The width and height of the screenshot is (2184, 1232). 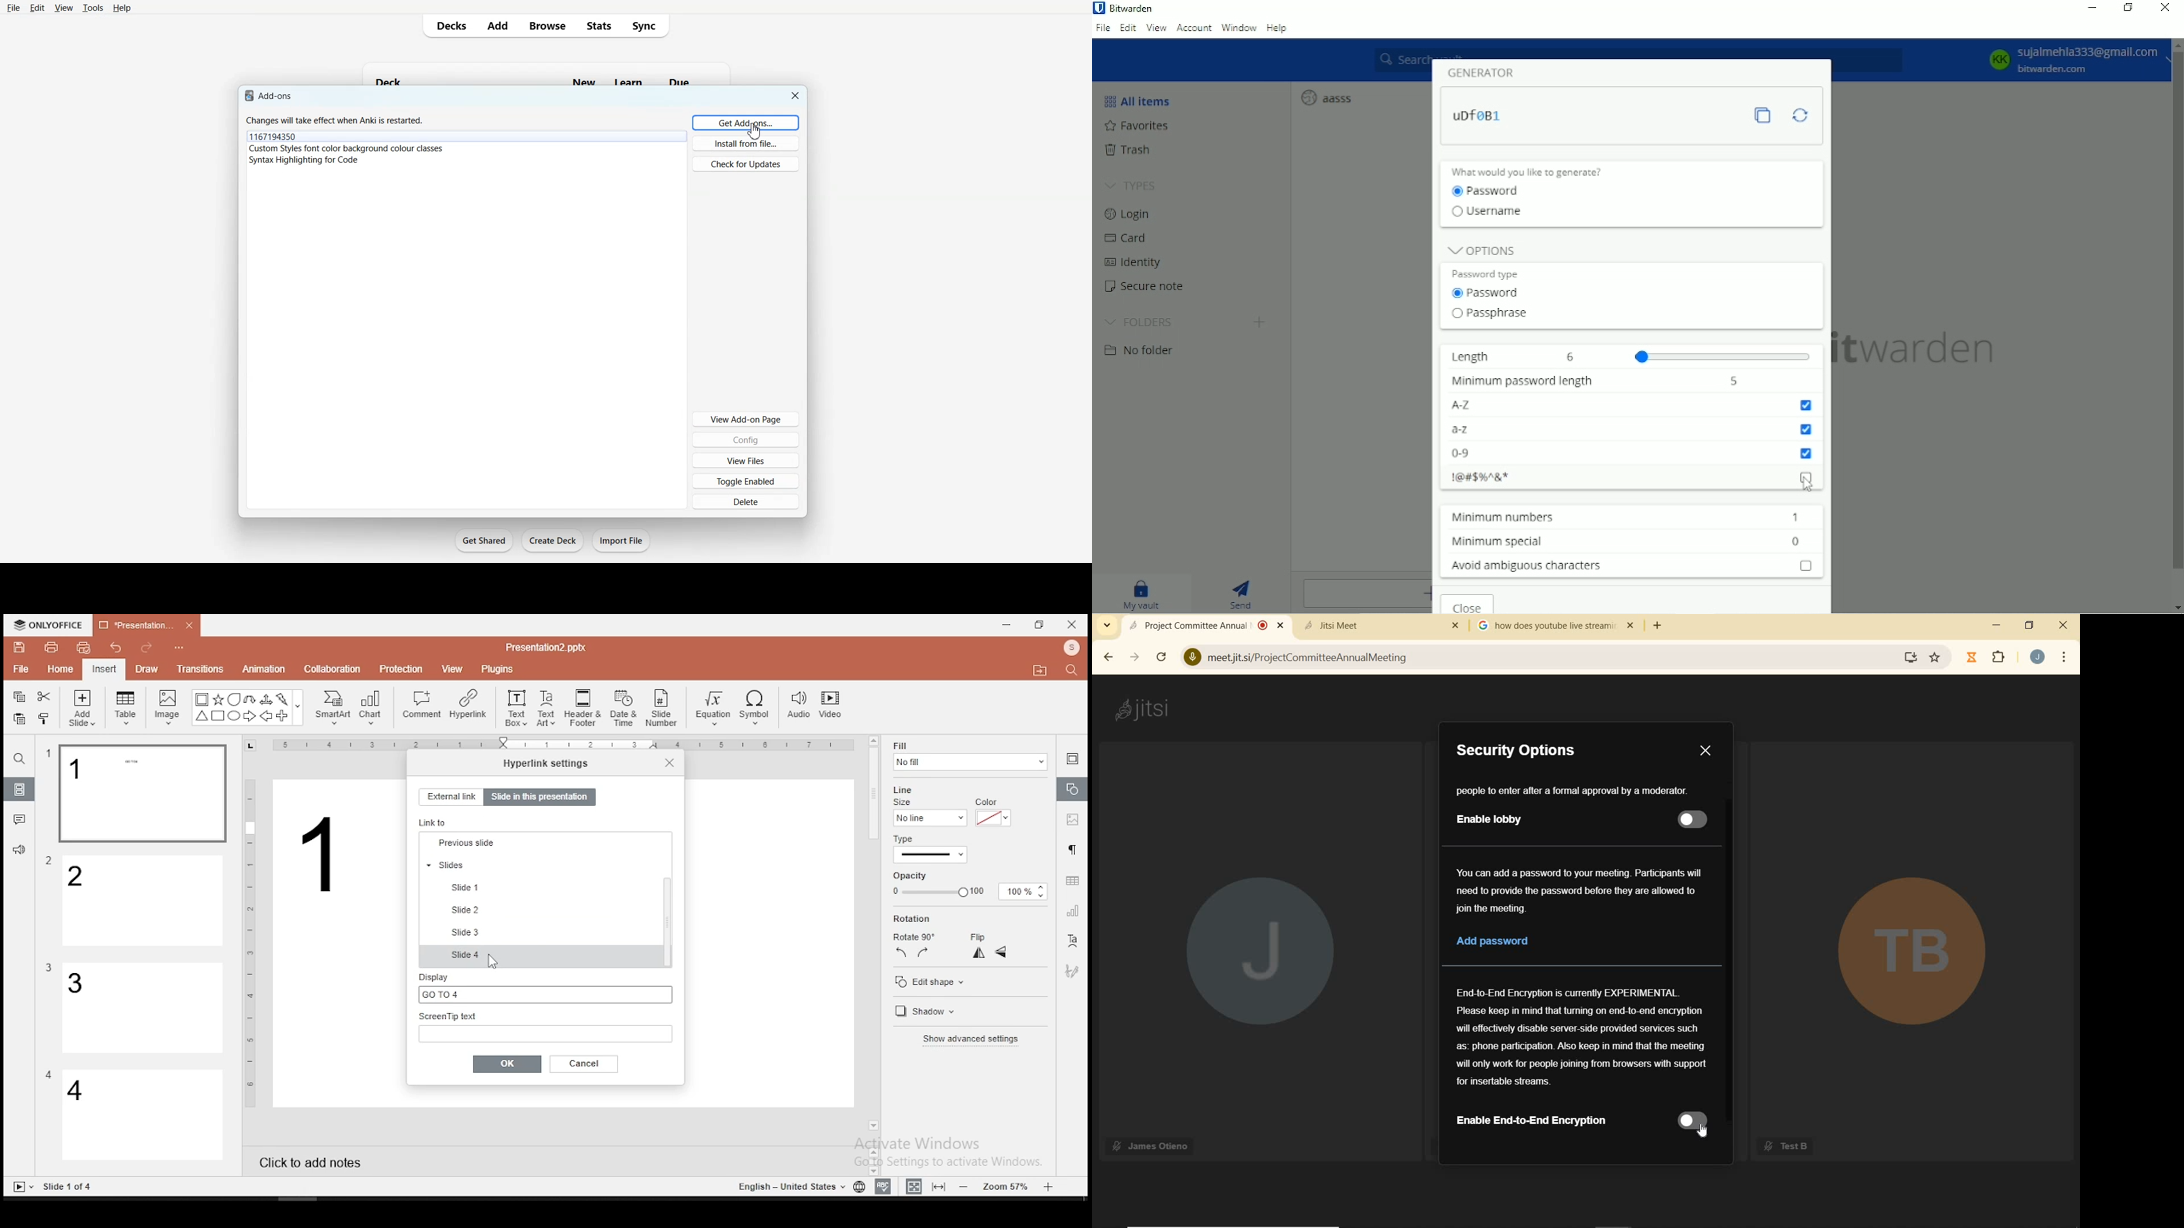 What do you see at coordinates (746, 122) in the screenshot?
I see `Get Add ons` at bounding box center [746, 122].